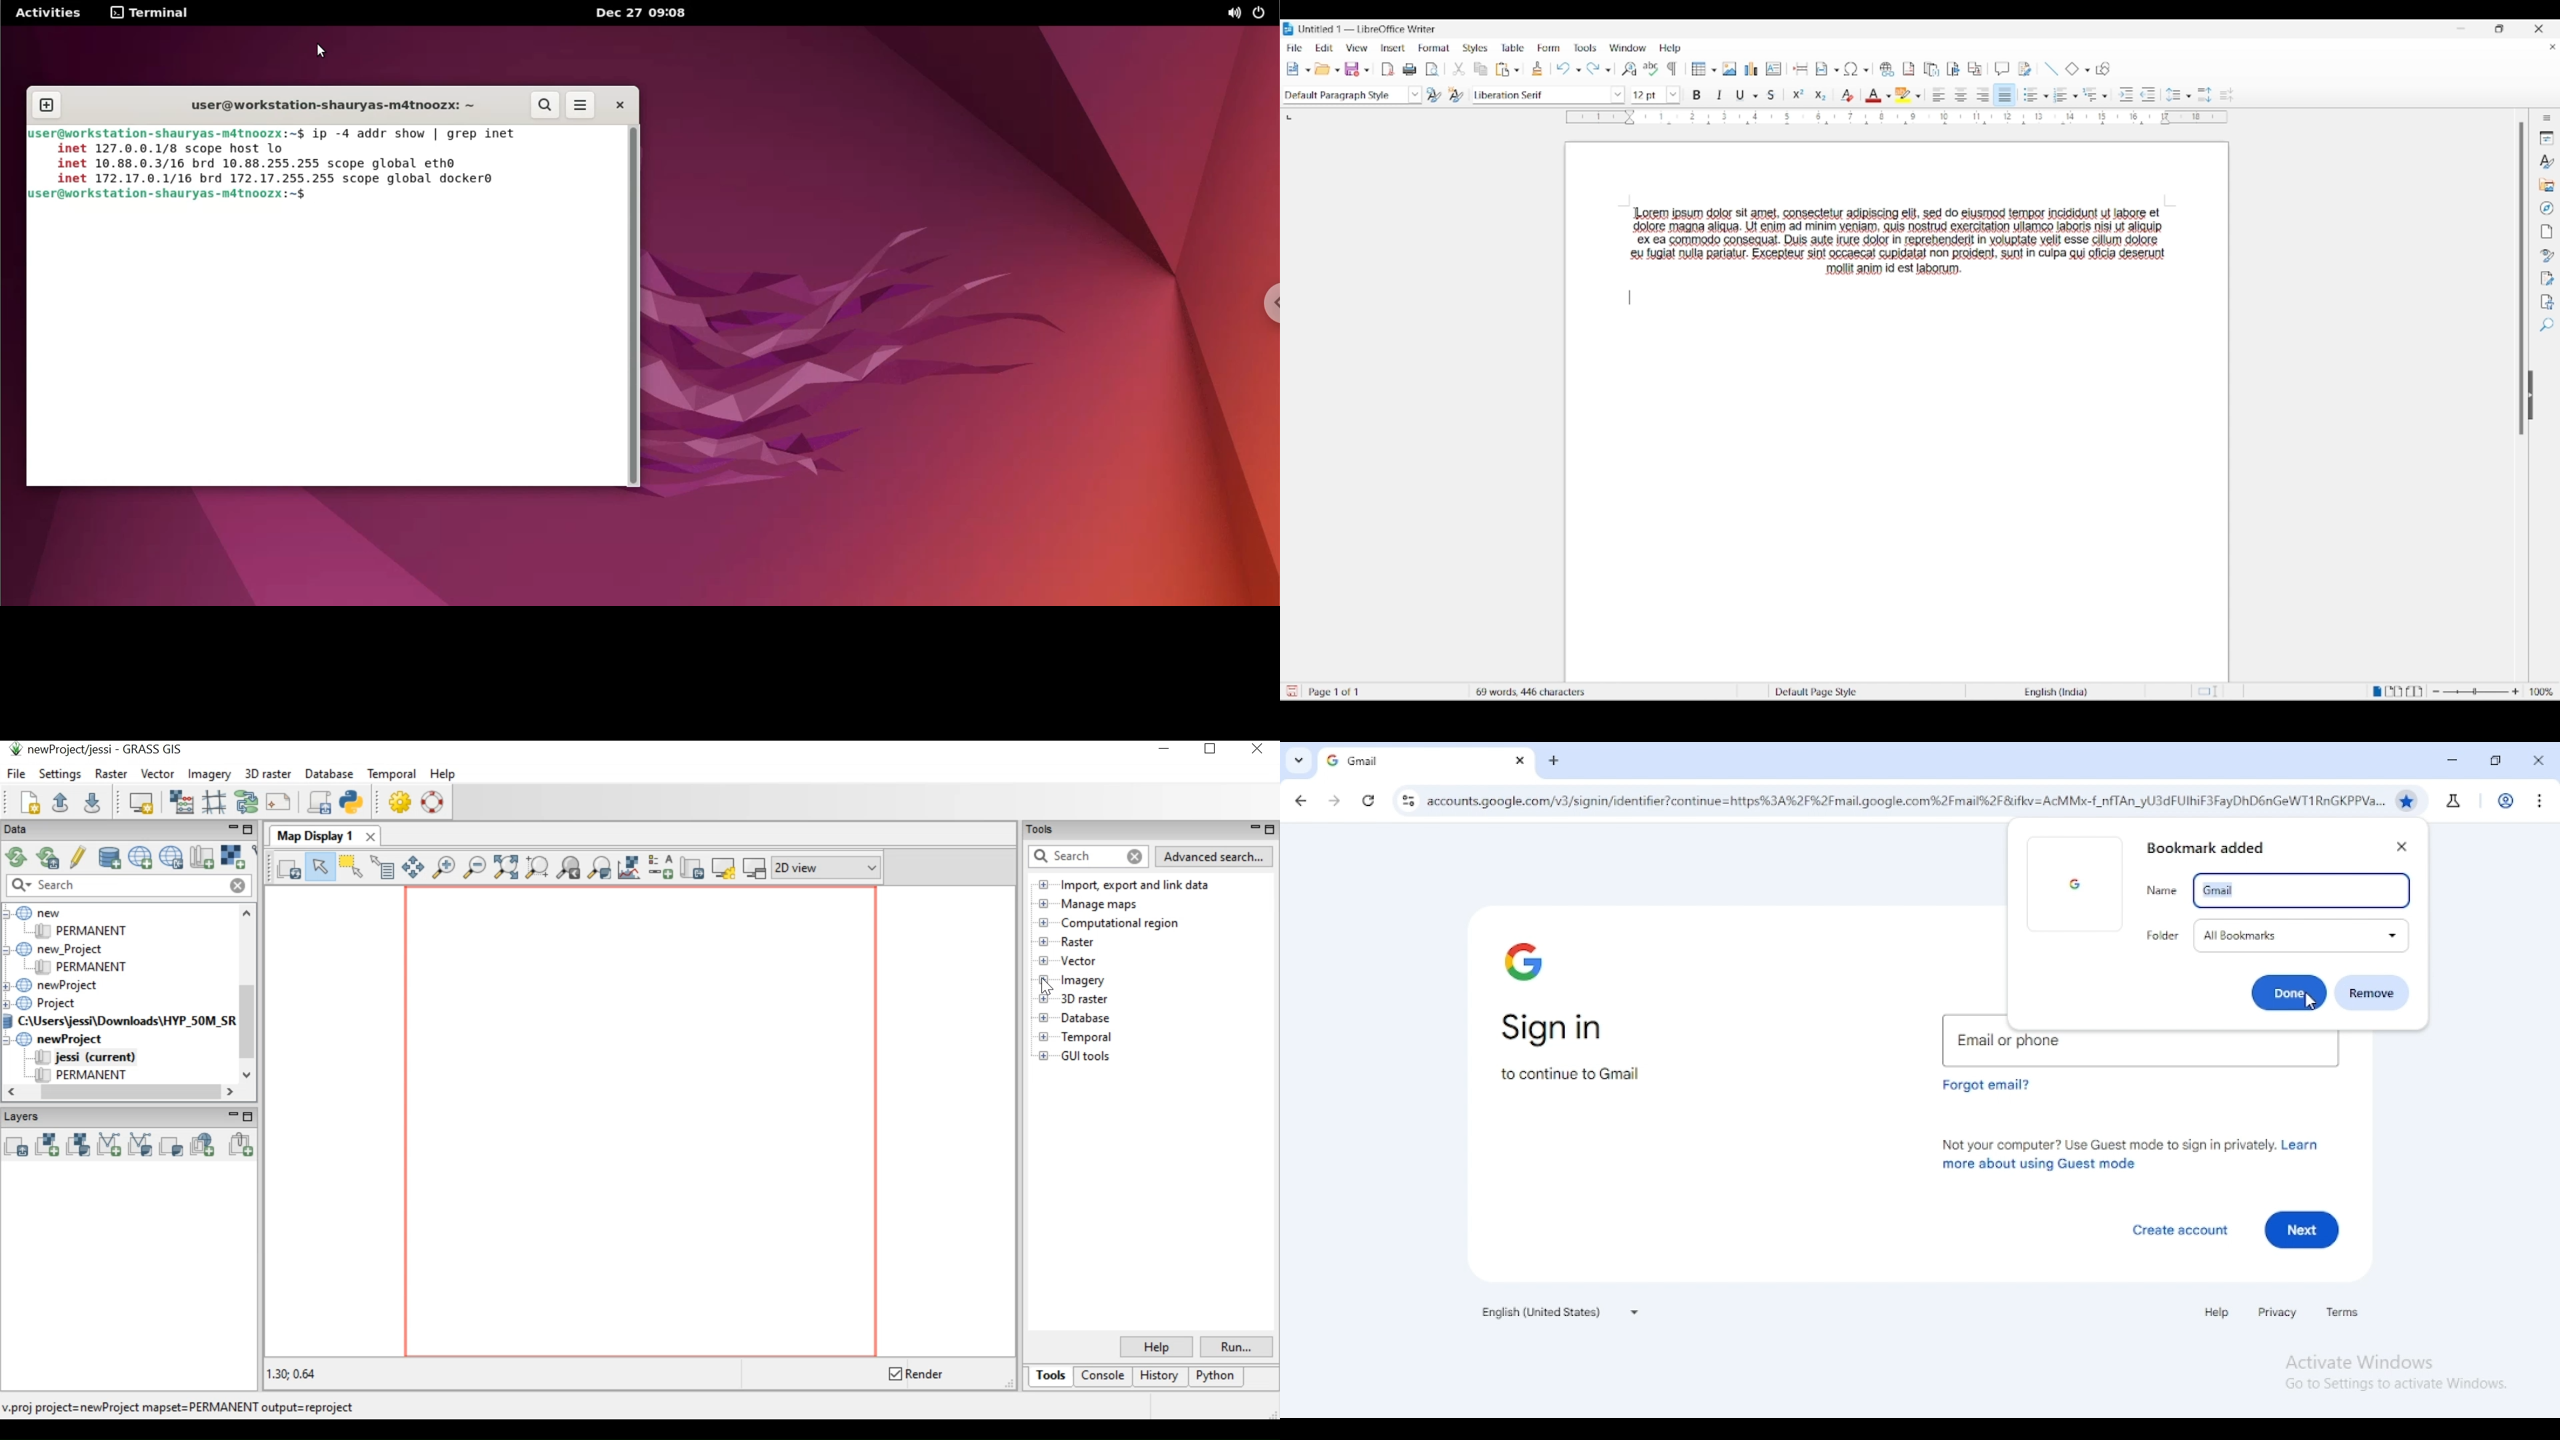  What do you see at coordinates (1324, 47) in the screenshot?
I see `Edit` at bounding box center [1324, 47].